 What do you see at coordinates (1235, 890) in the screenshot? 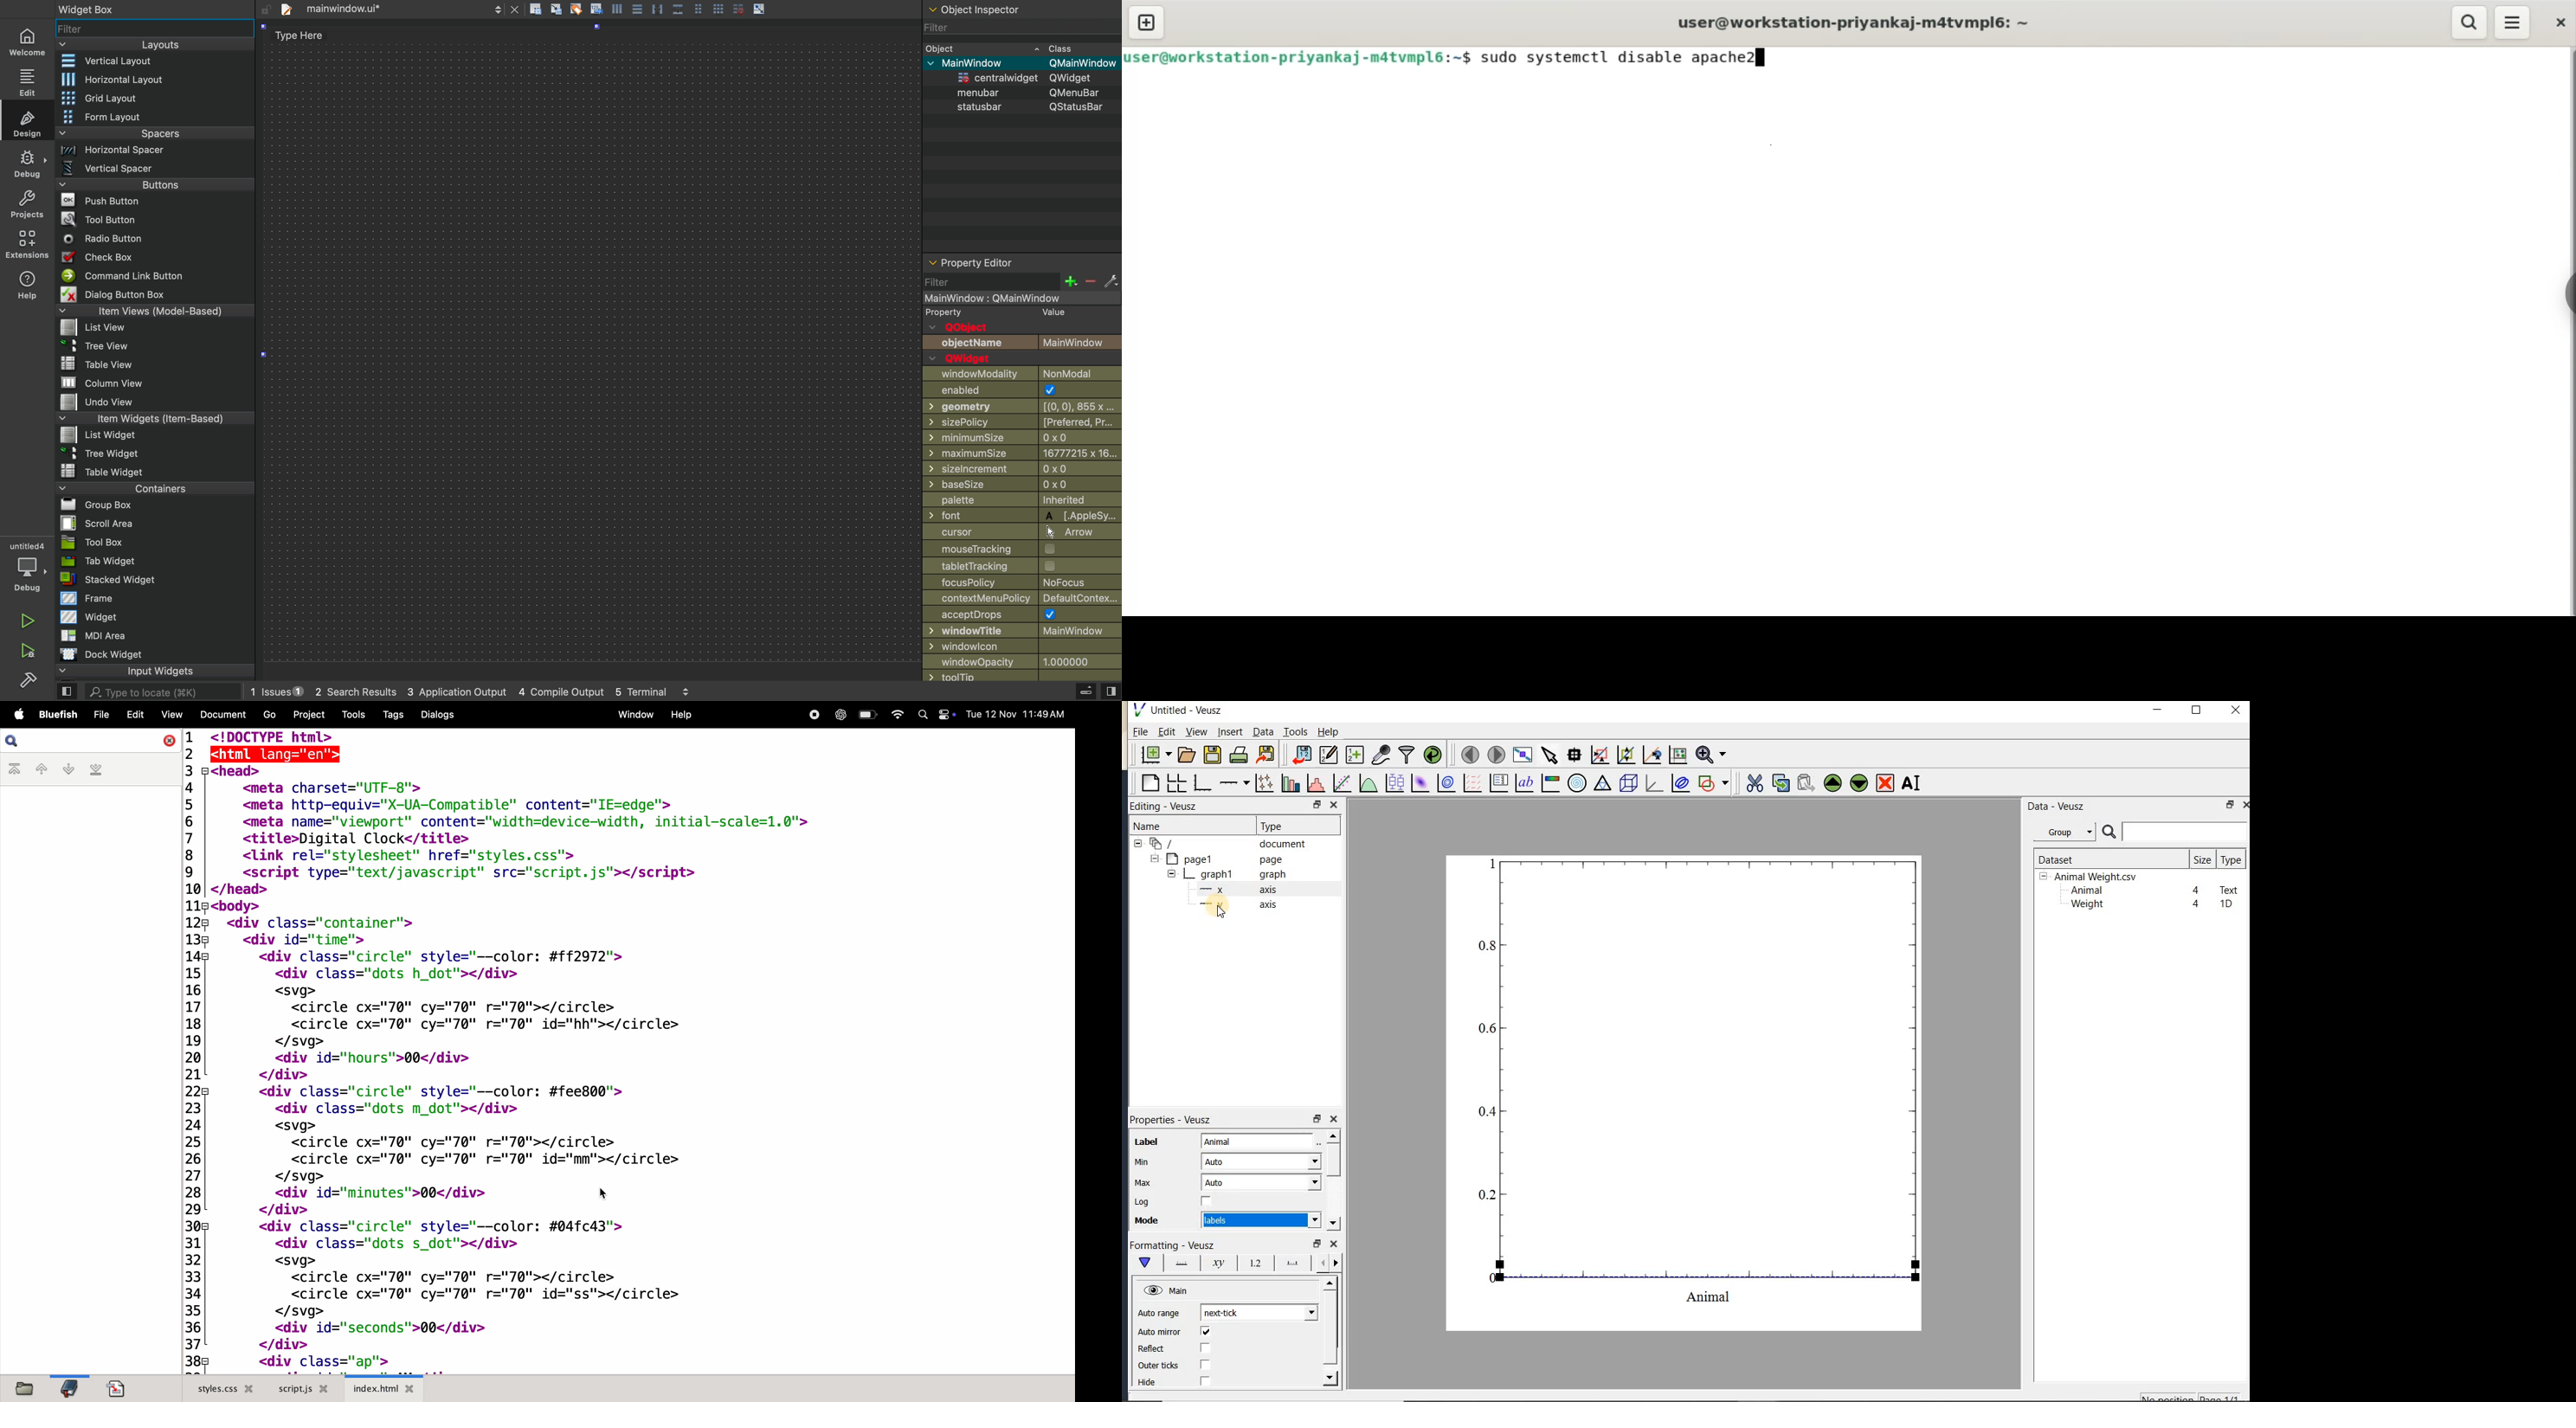
I see `axis` at bounding box center [1235, 890].